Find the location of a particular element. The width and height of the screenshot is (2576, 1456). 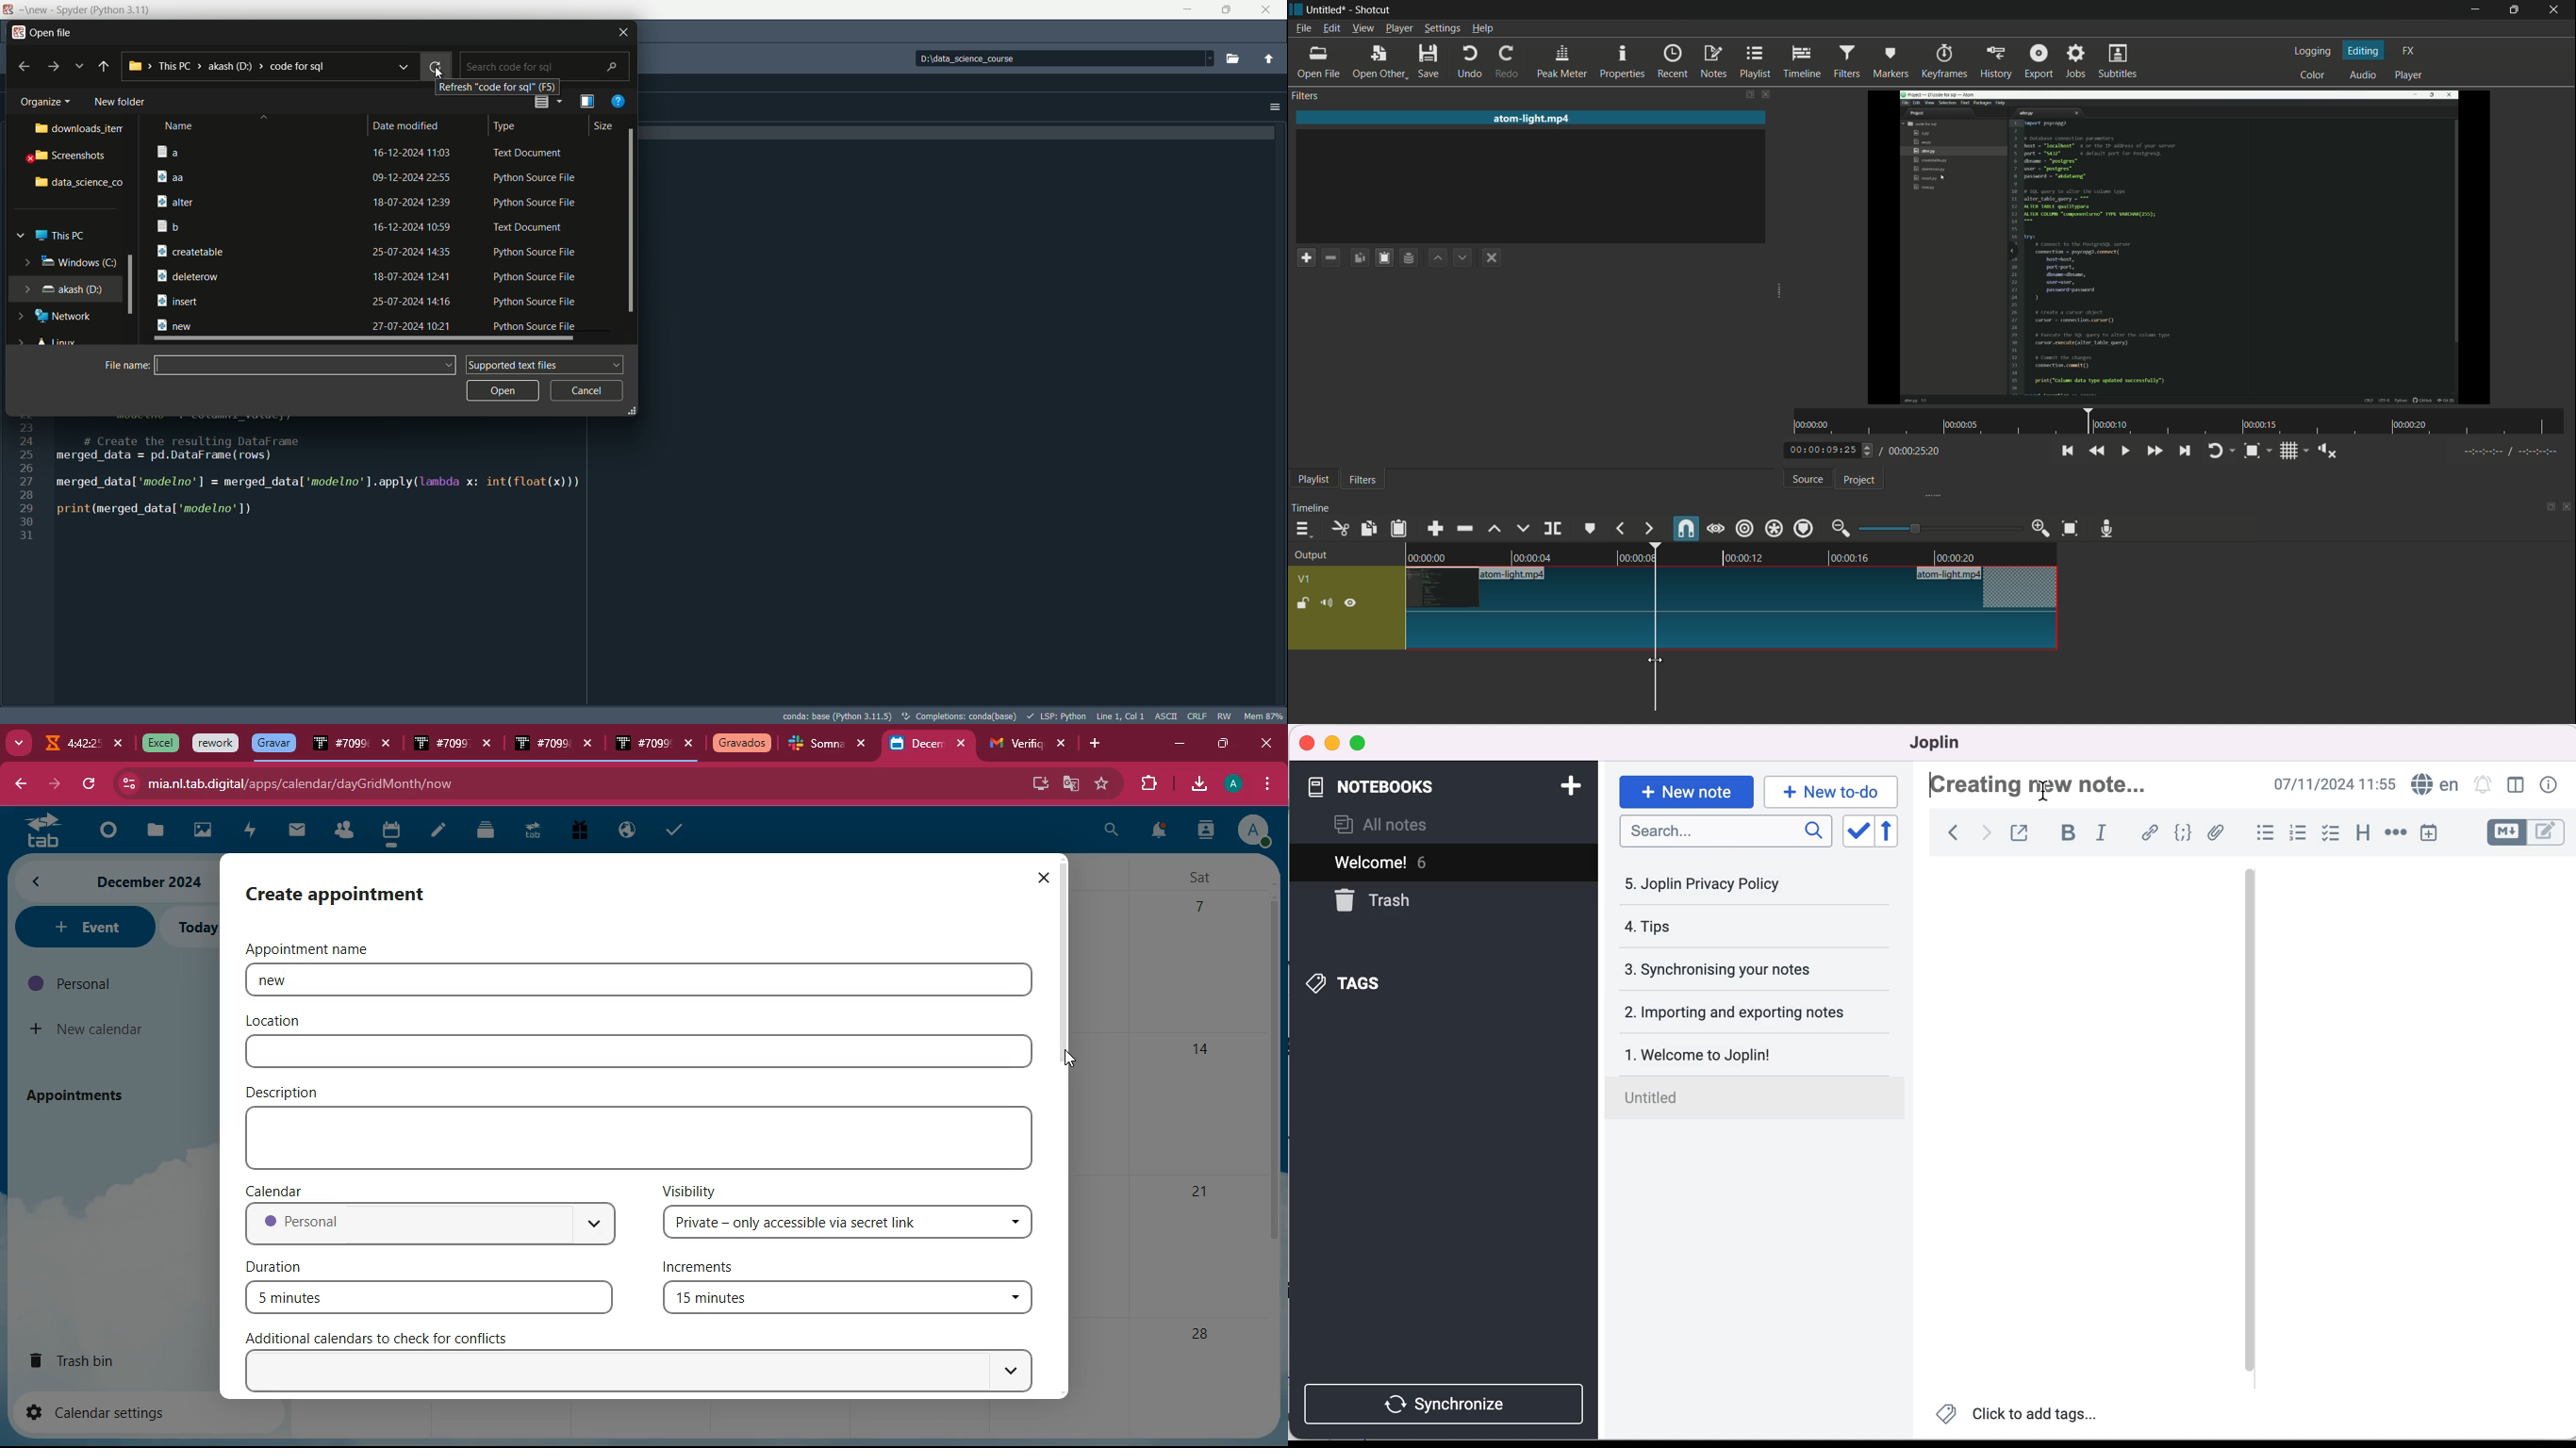

skip to the next point is located at coordinates (2186, 452).